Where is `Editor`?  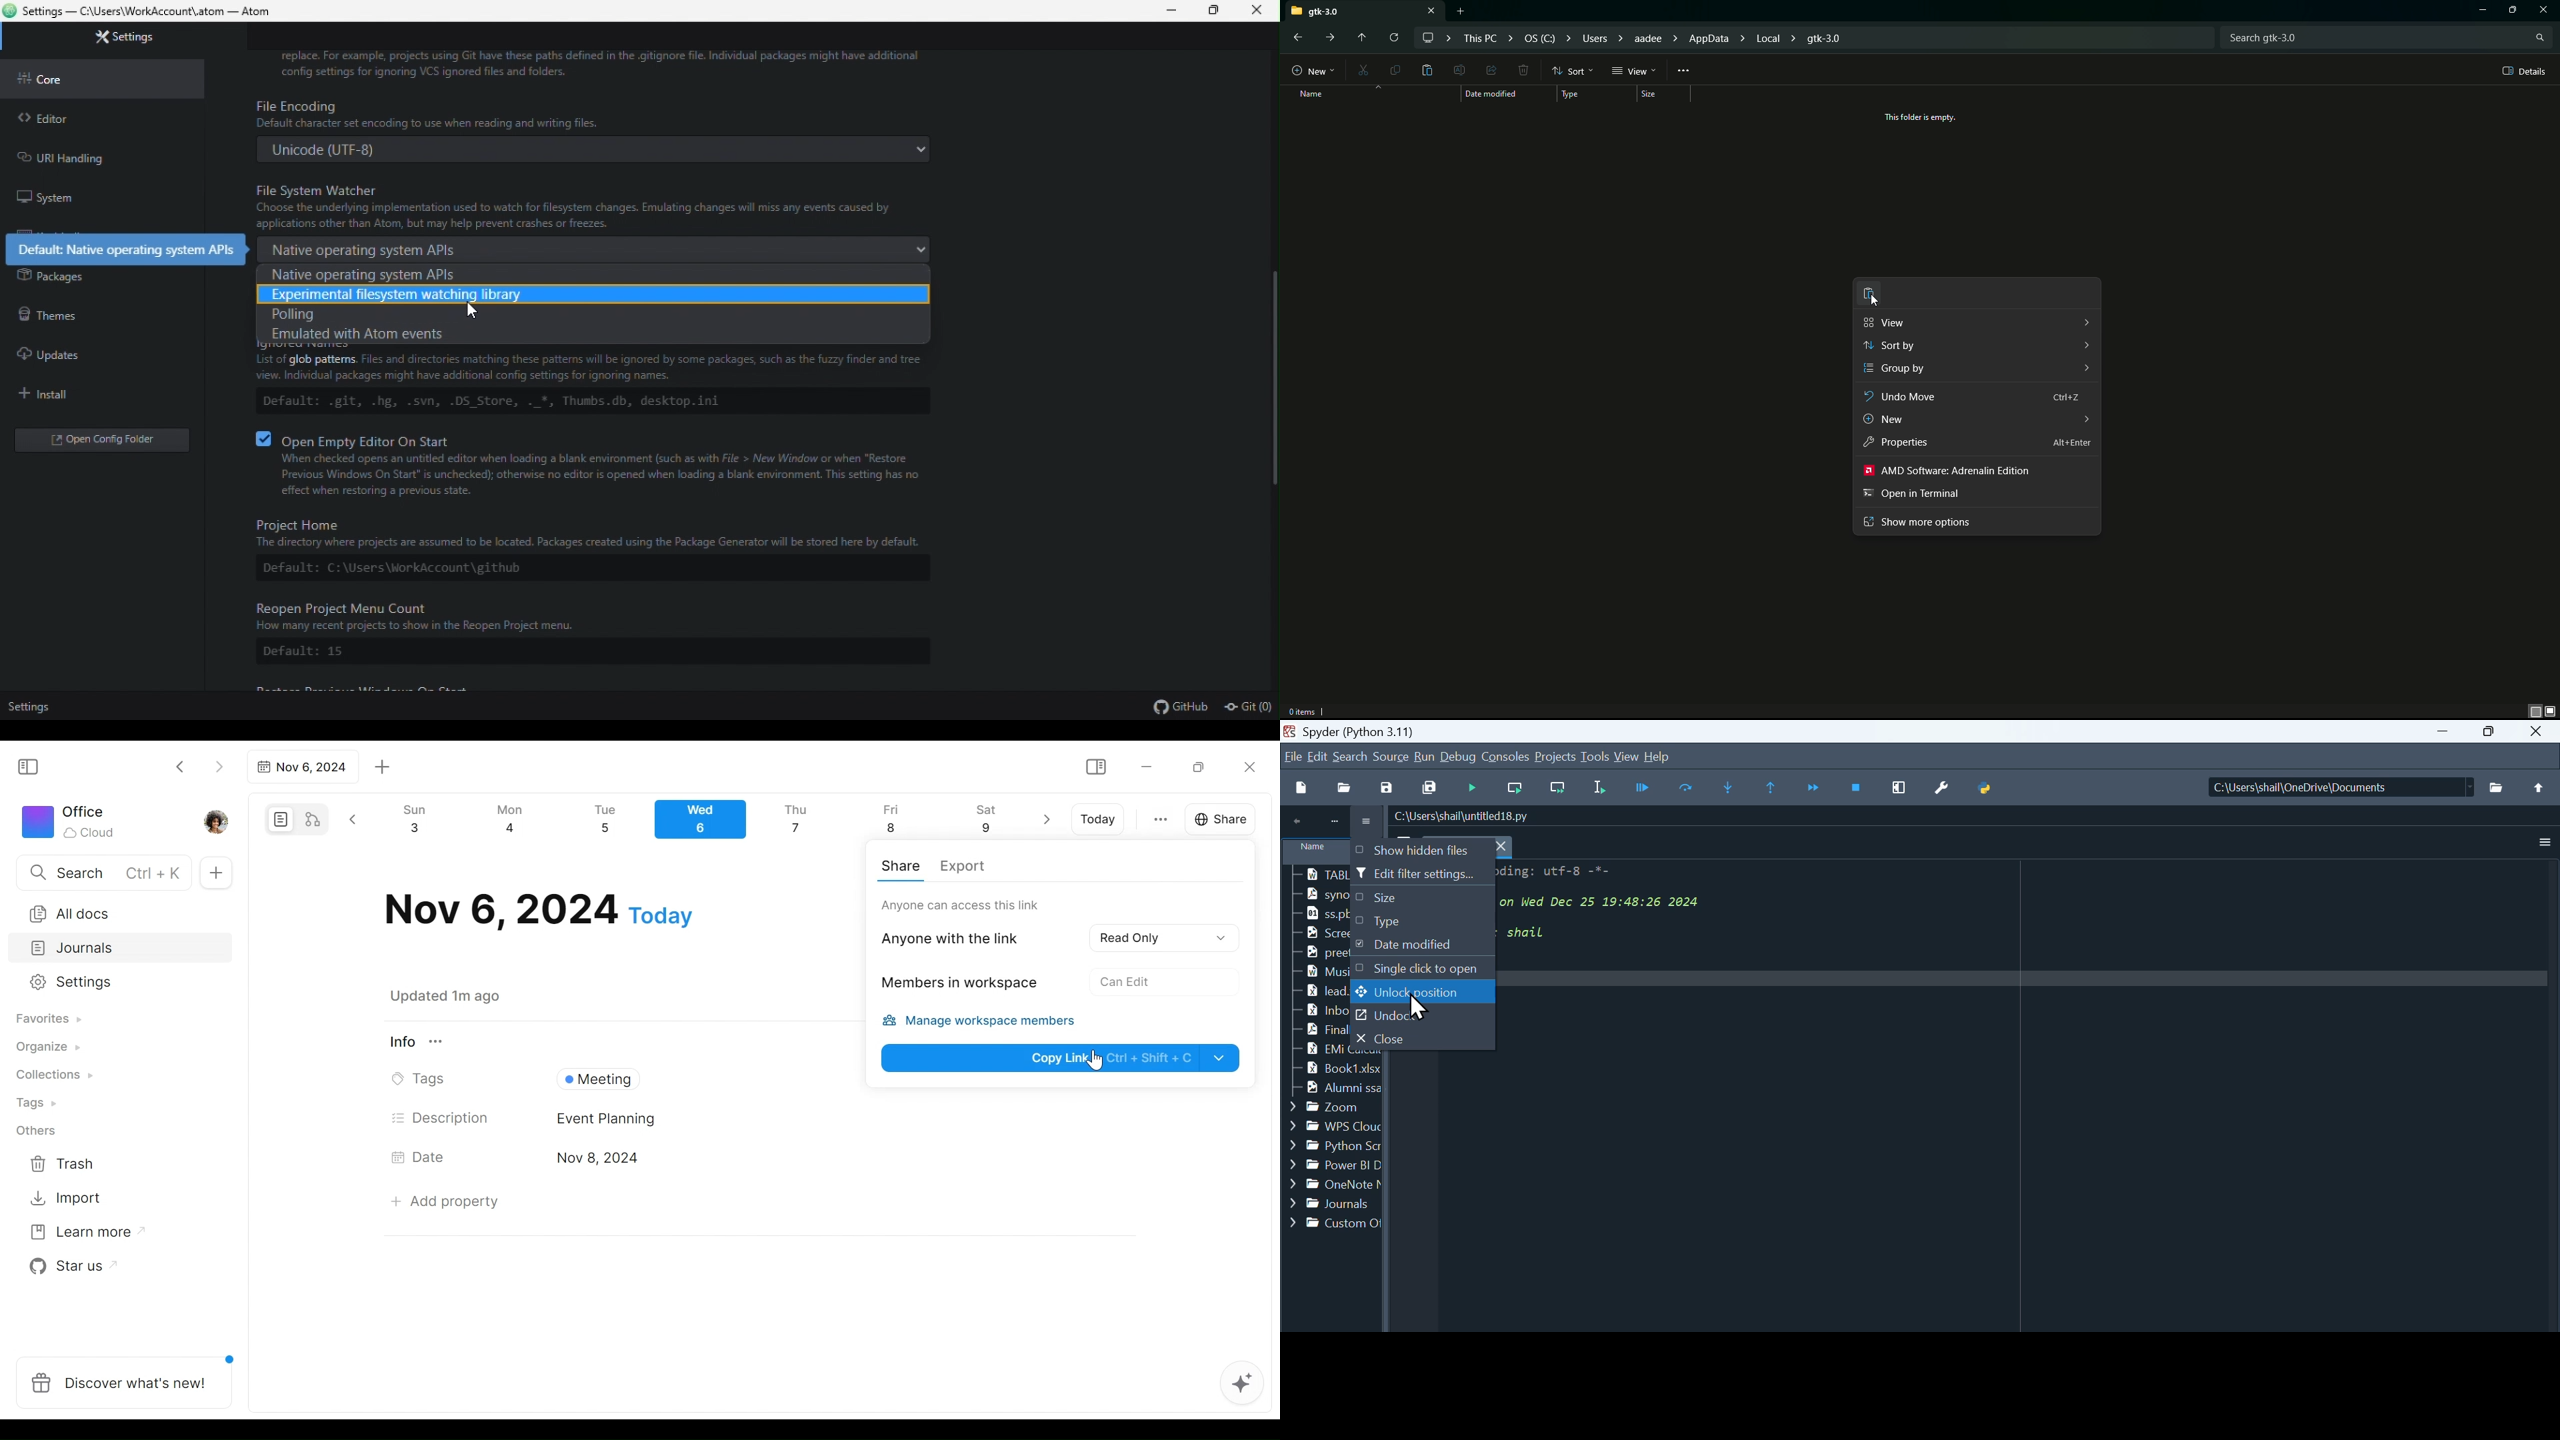
Editor is located at coordinates (42, 119).